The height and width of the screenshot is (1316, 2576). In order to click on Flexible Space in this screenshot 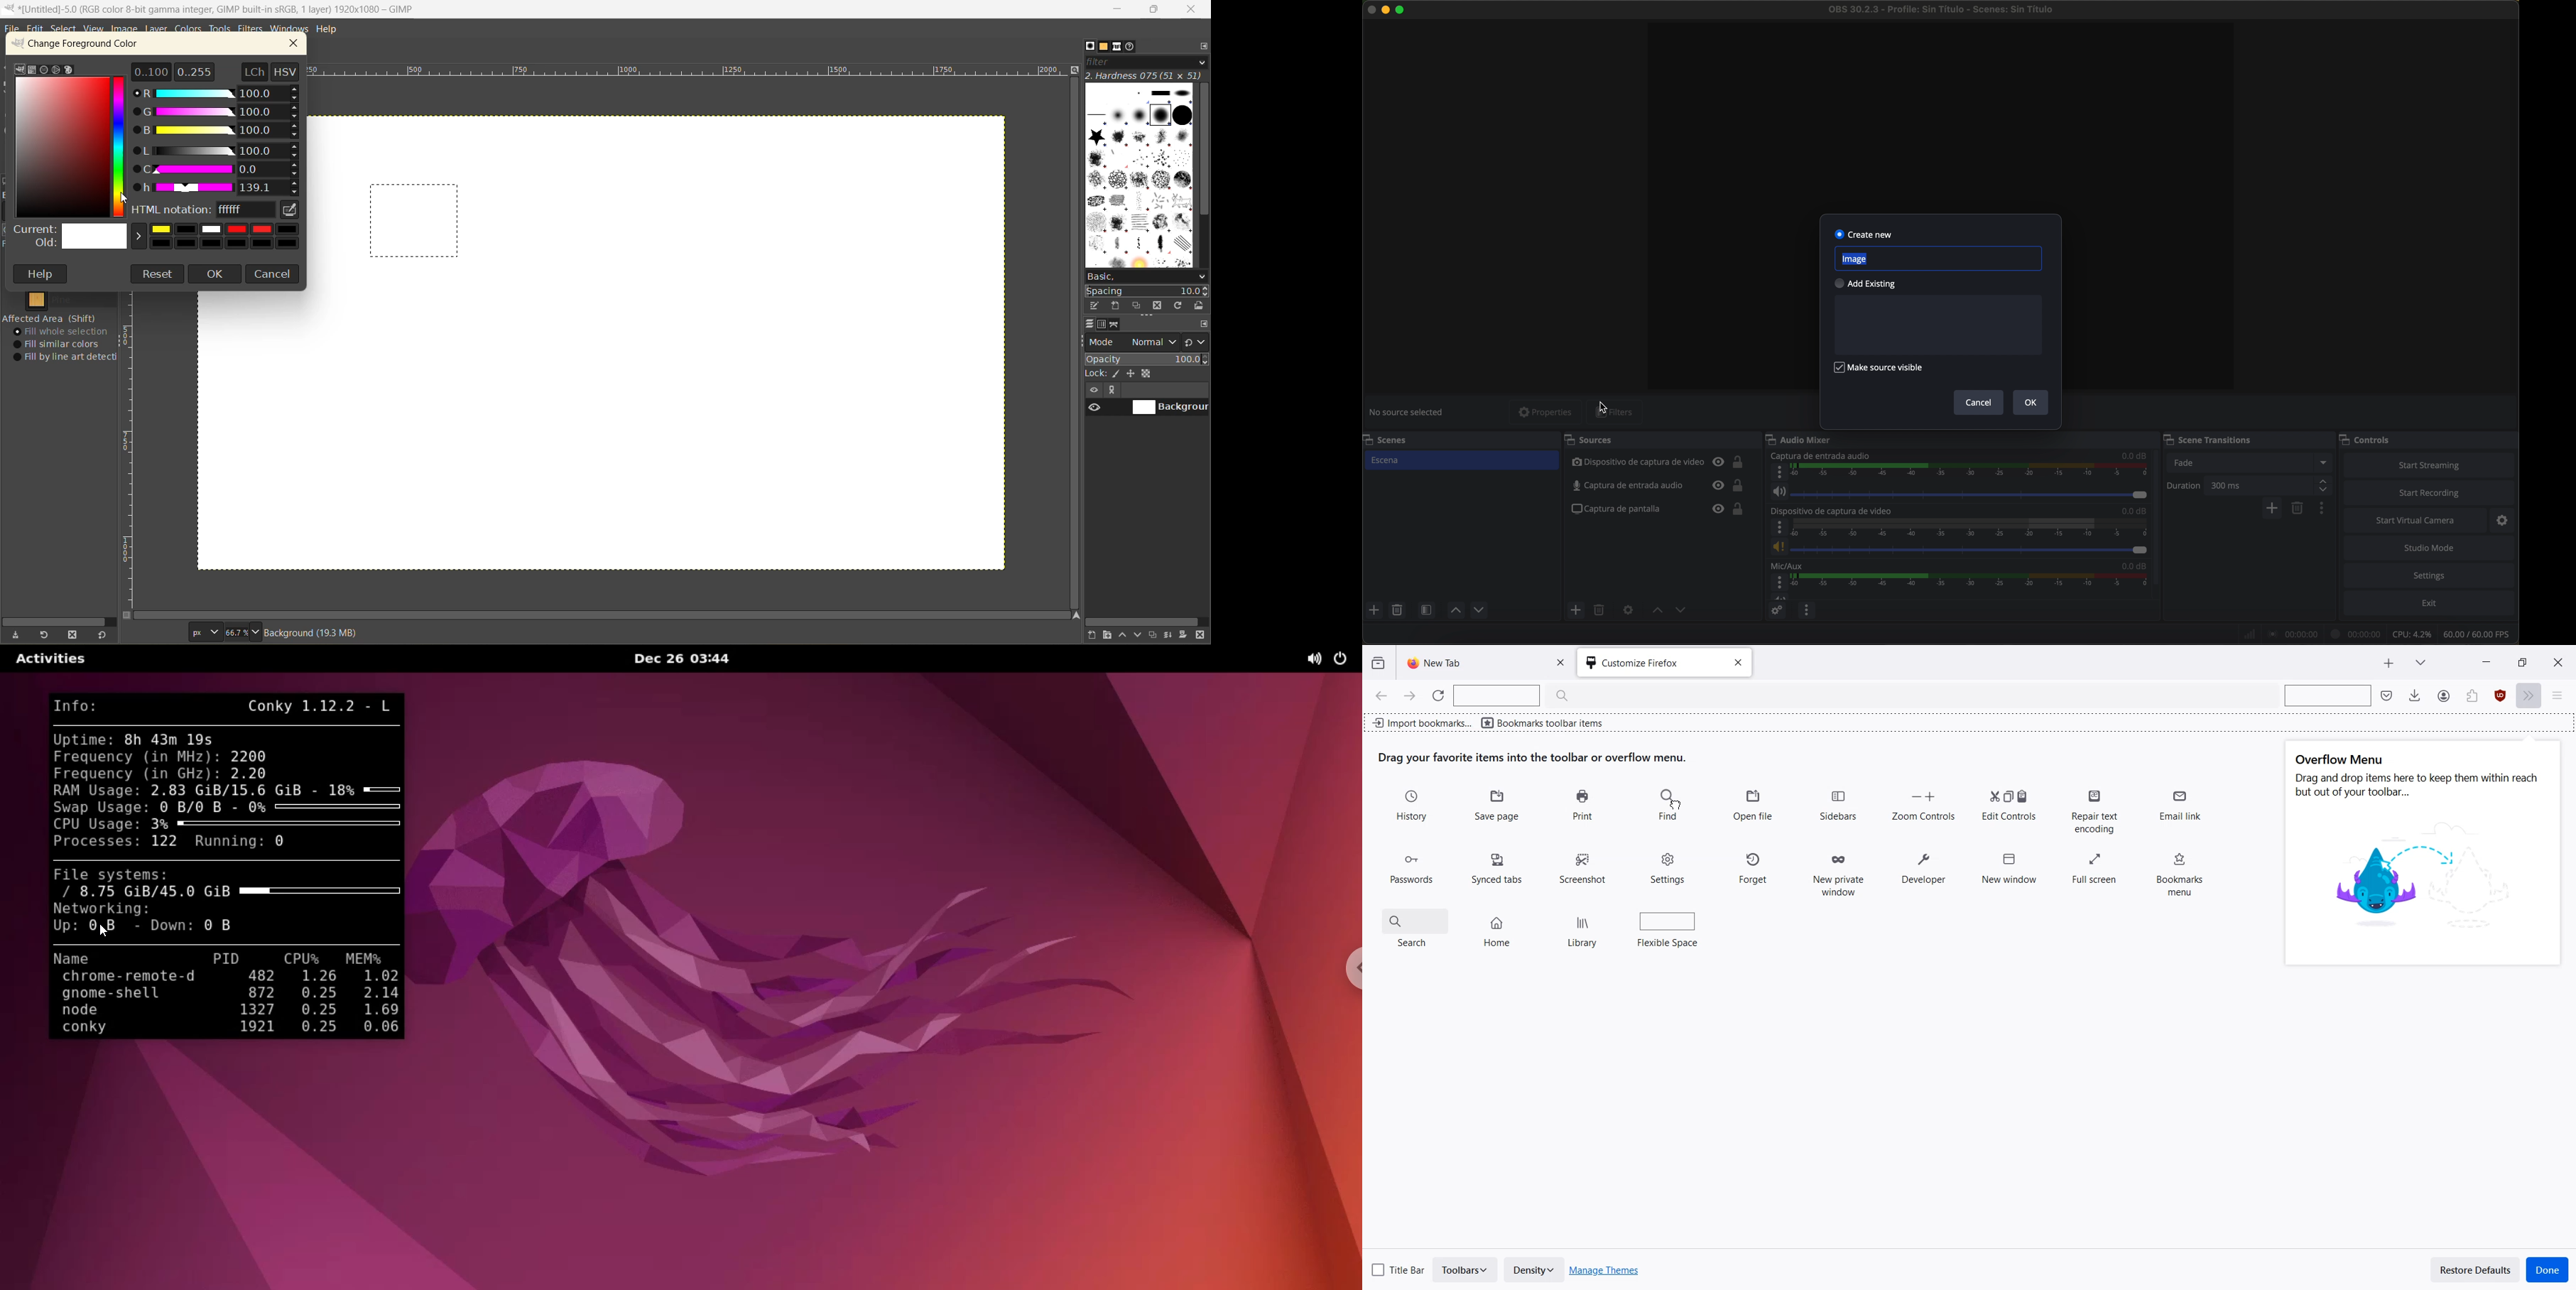, I will do `click(1668, 927)`.